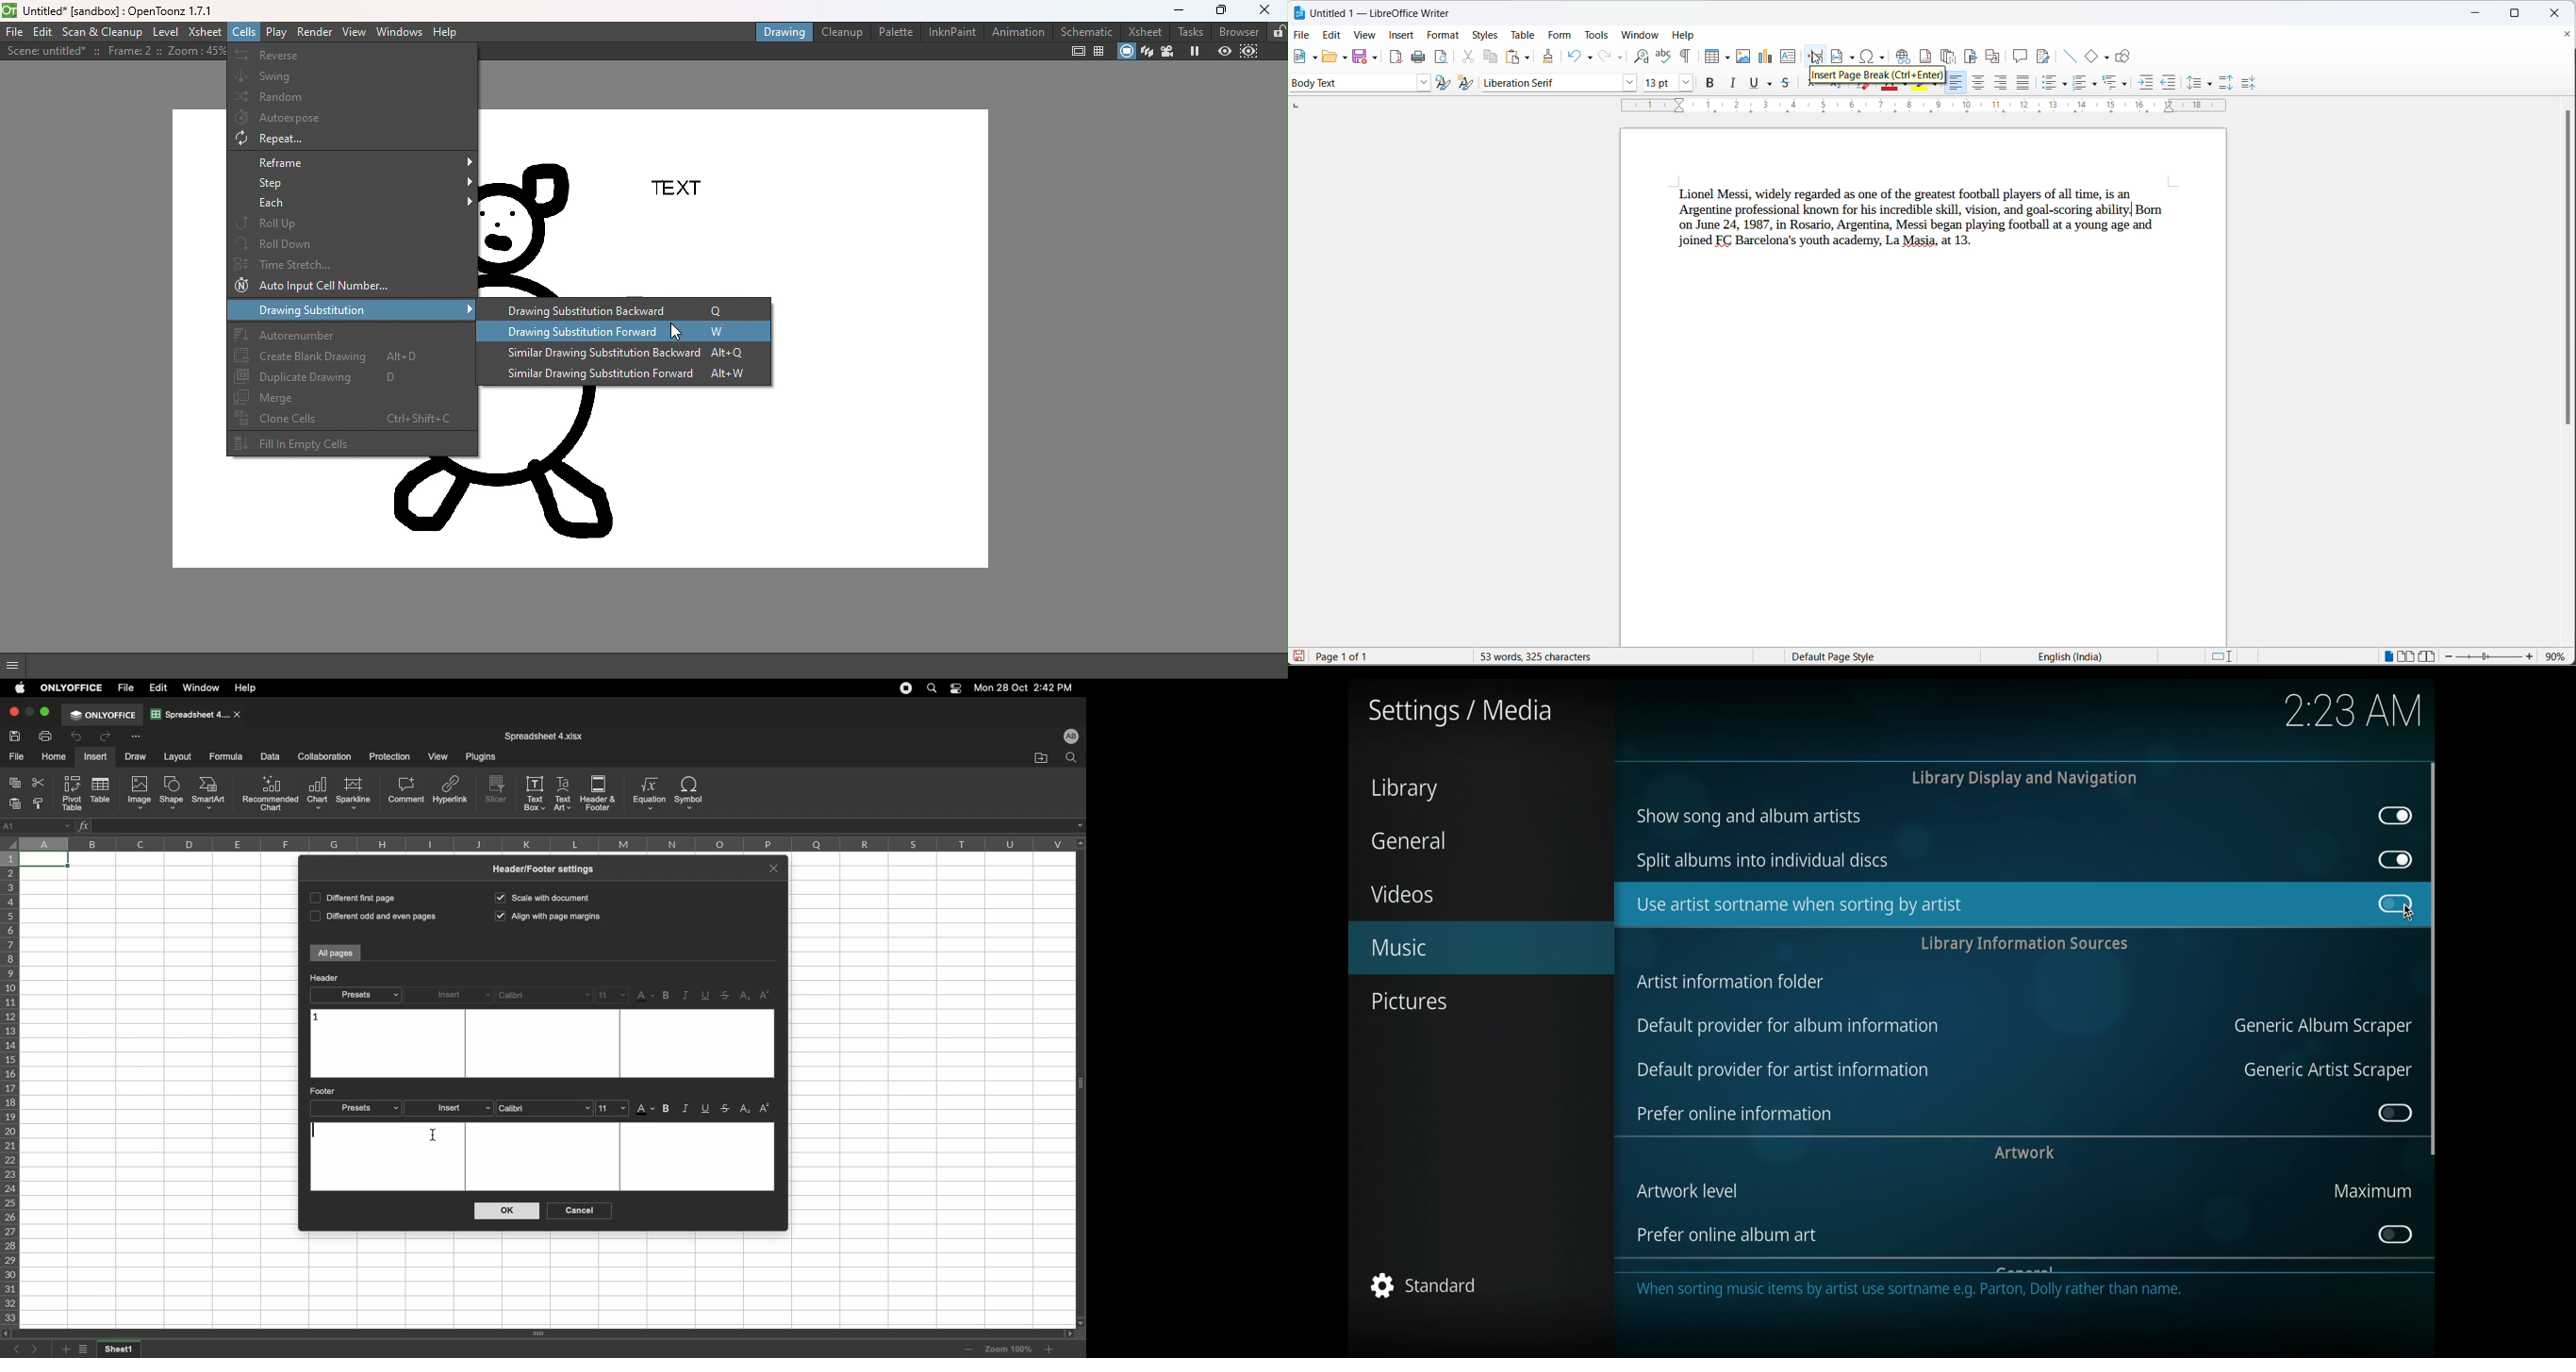  Describe the element at coordinates (1360, 58) in the screenshot. I see `save` at that location.